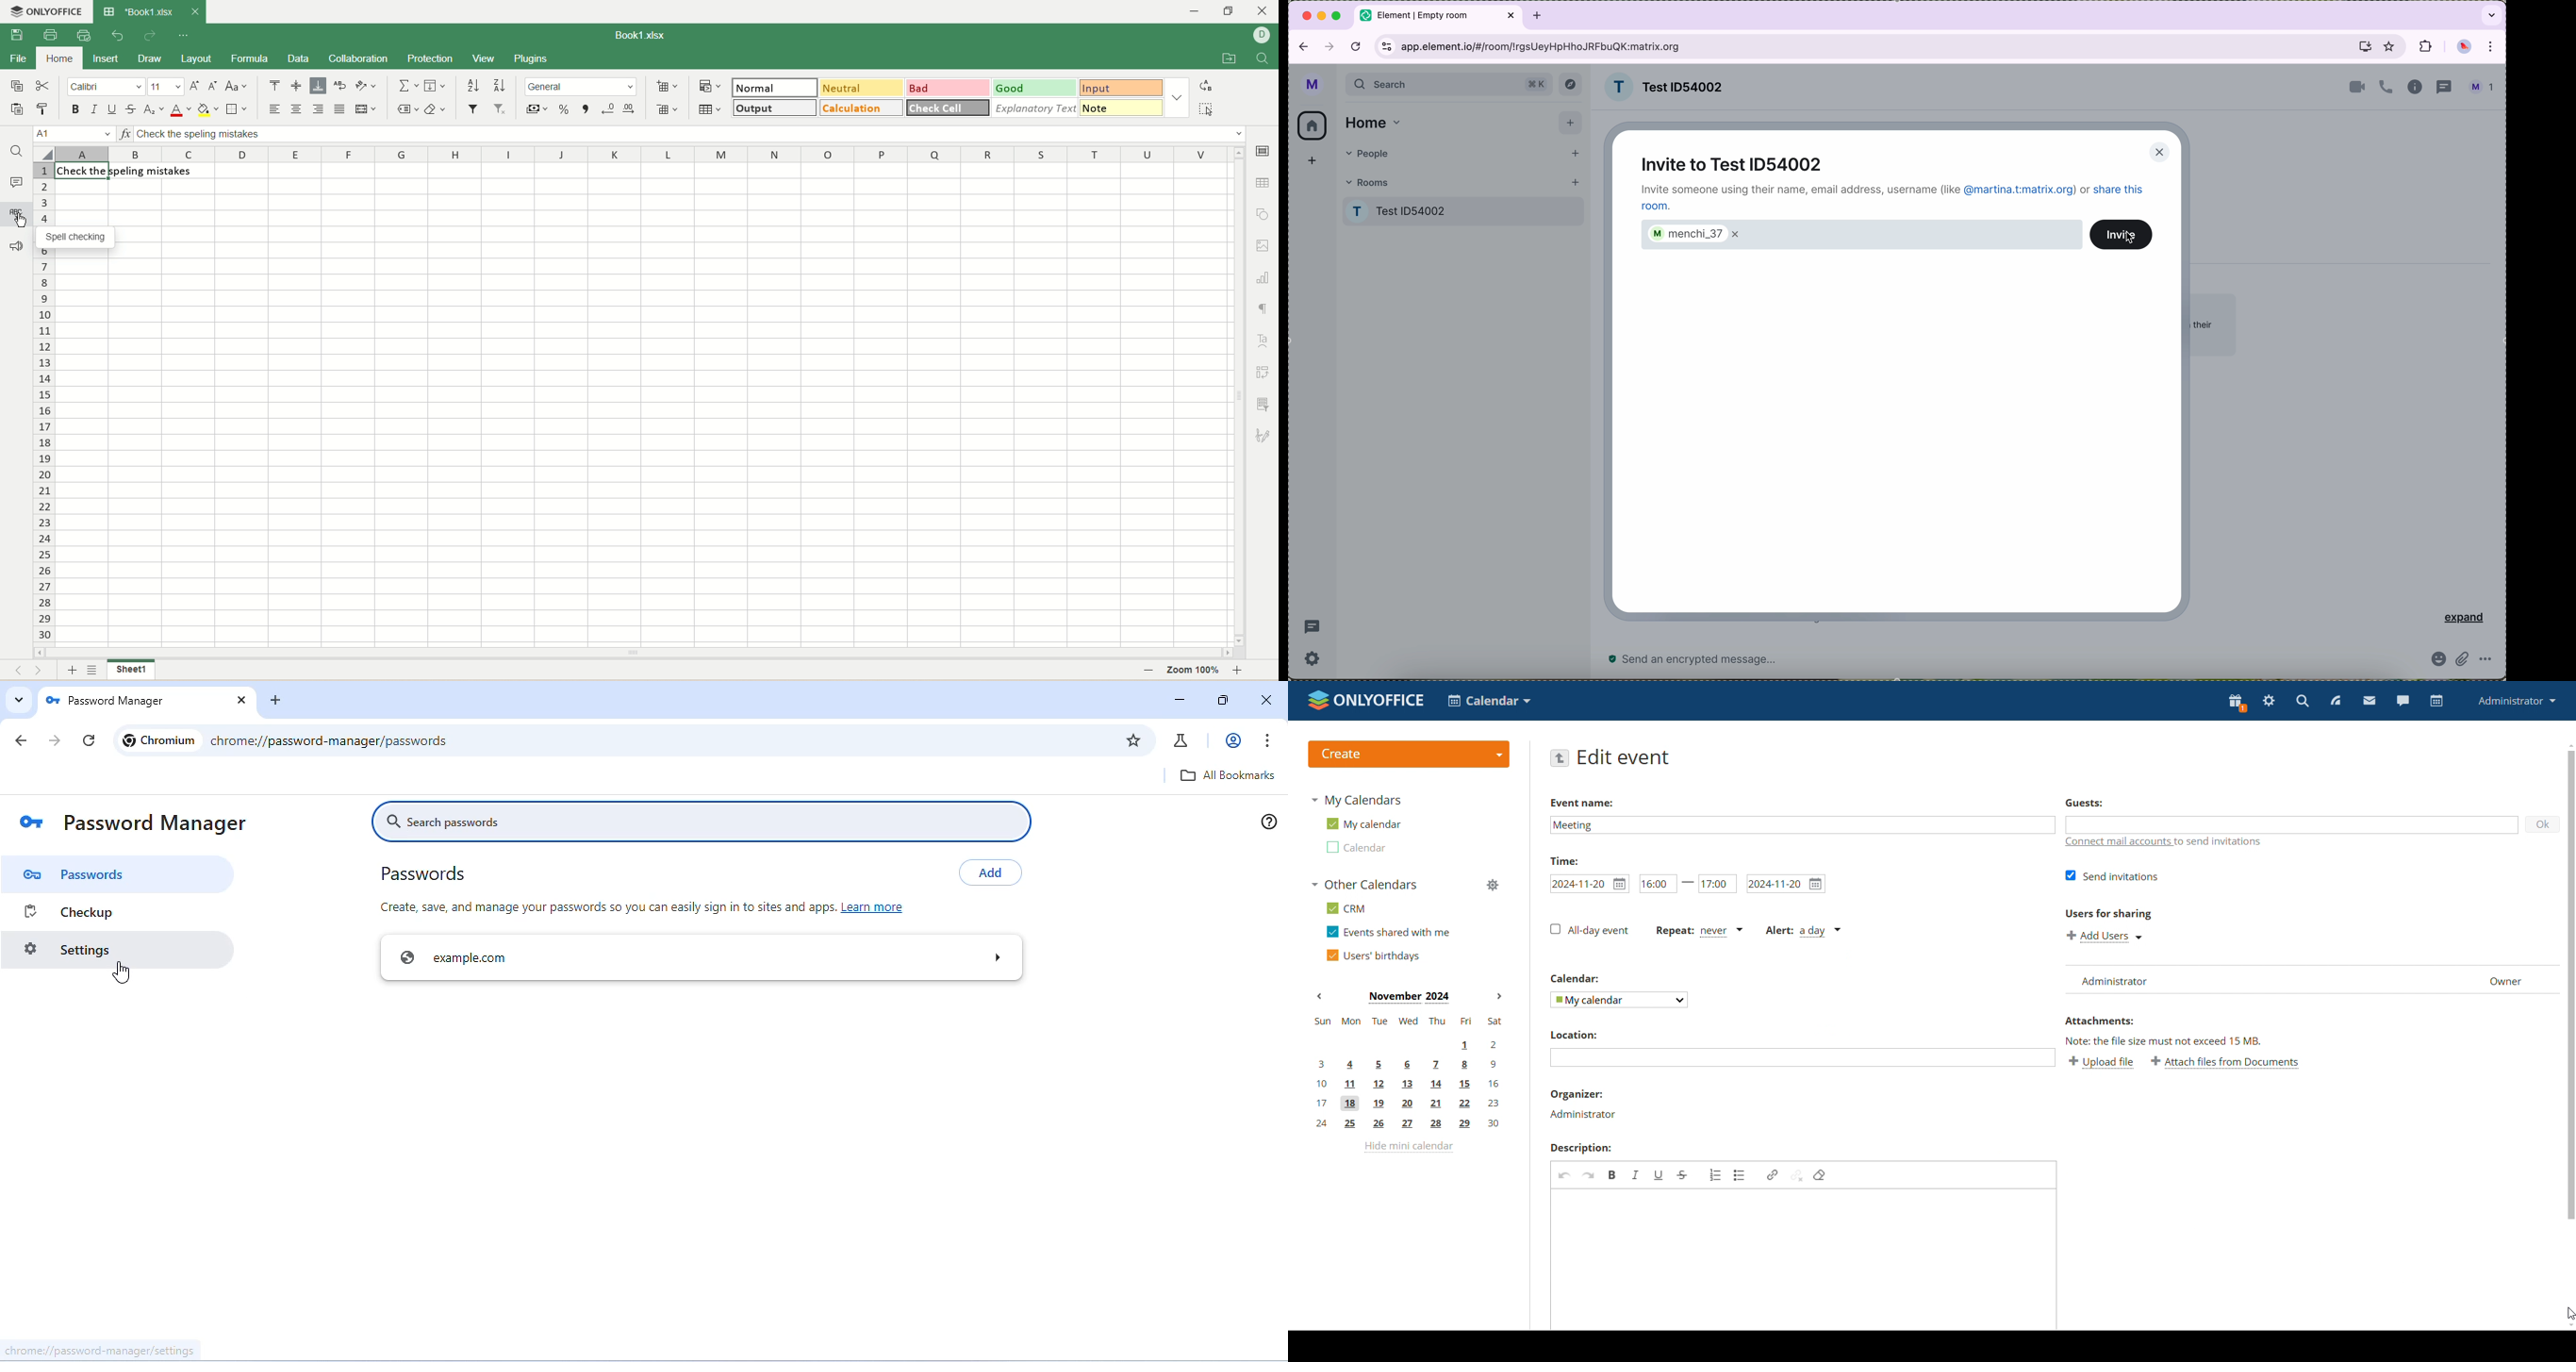 The height and width of the screenshot is (1372, 2576). What do you see at coordinates (1339, 17) in the screenshot?
I see `maximize` at bounding box center [1339, 17].